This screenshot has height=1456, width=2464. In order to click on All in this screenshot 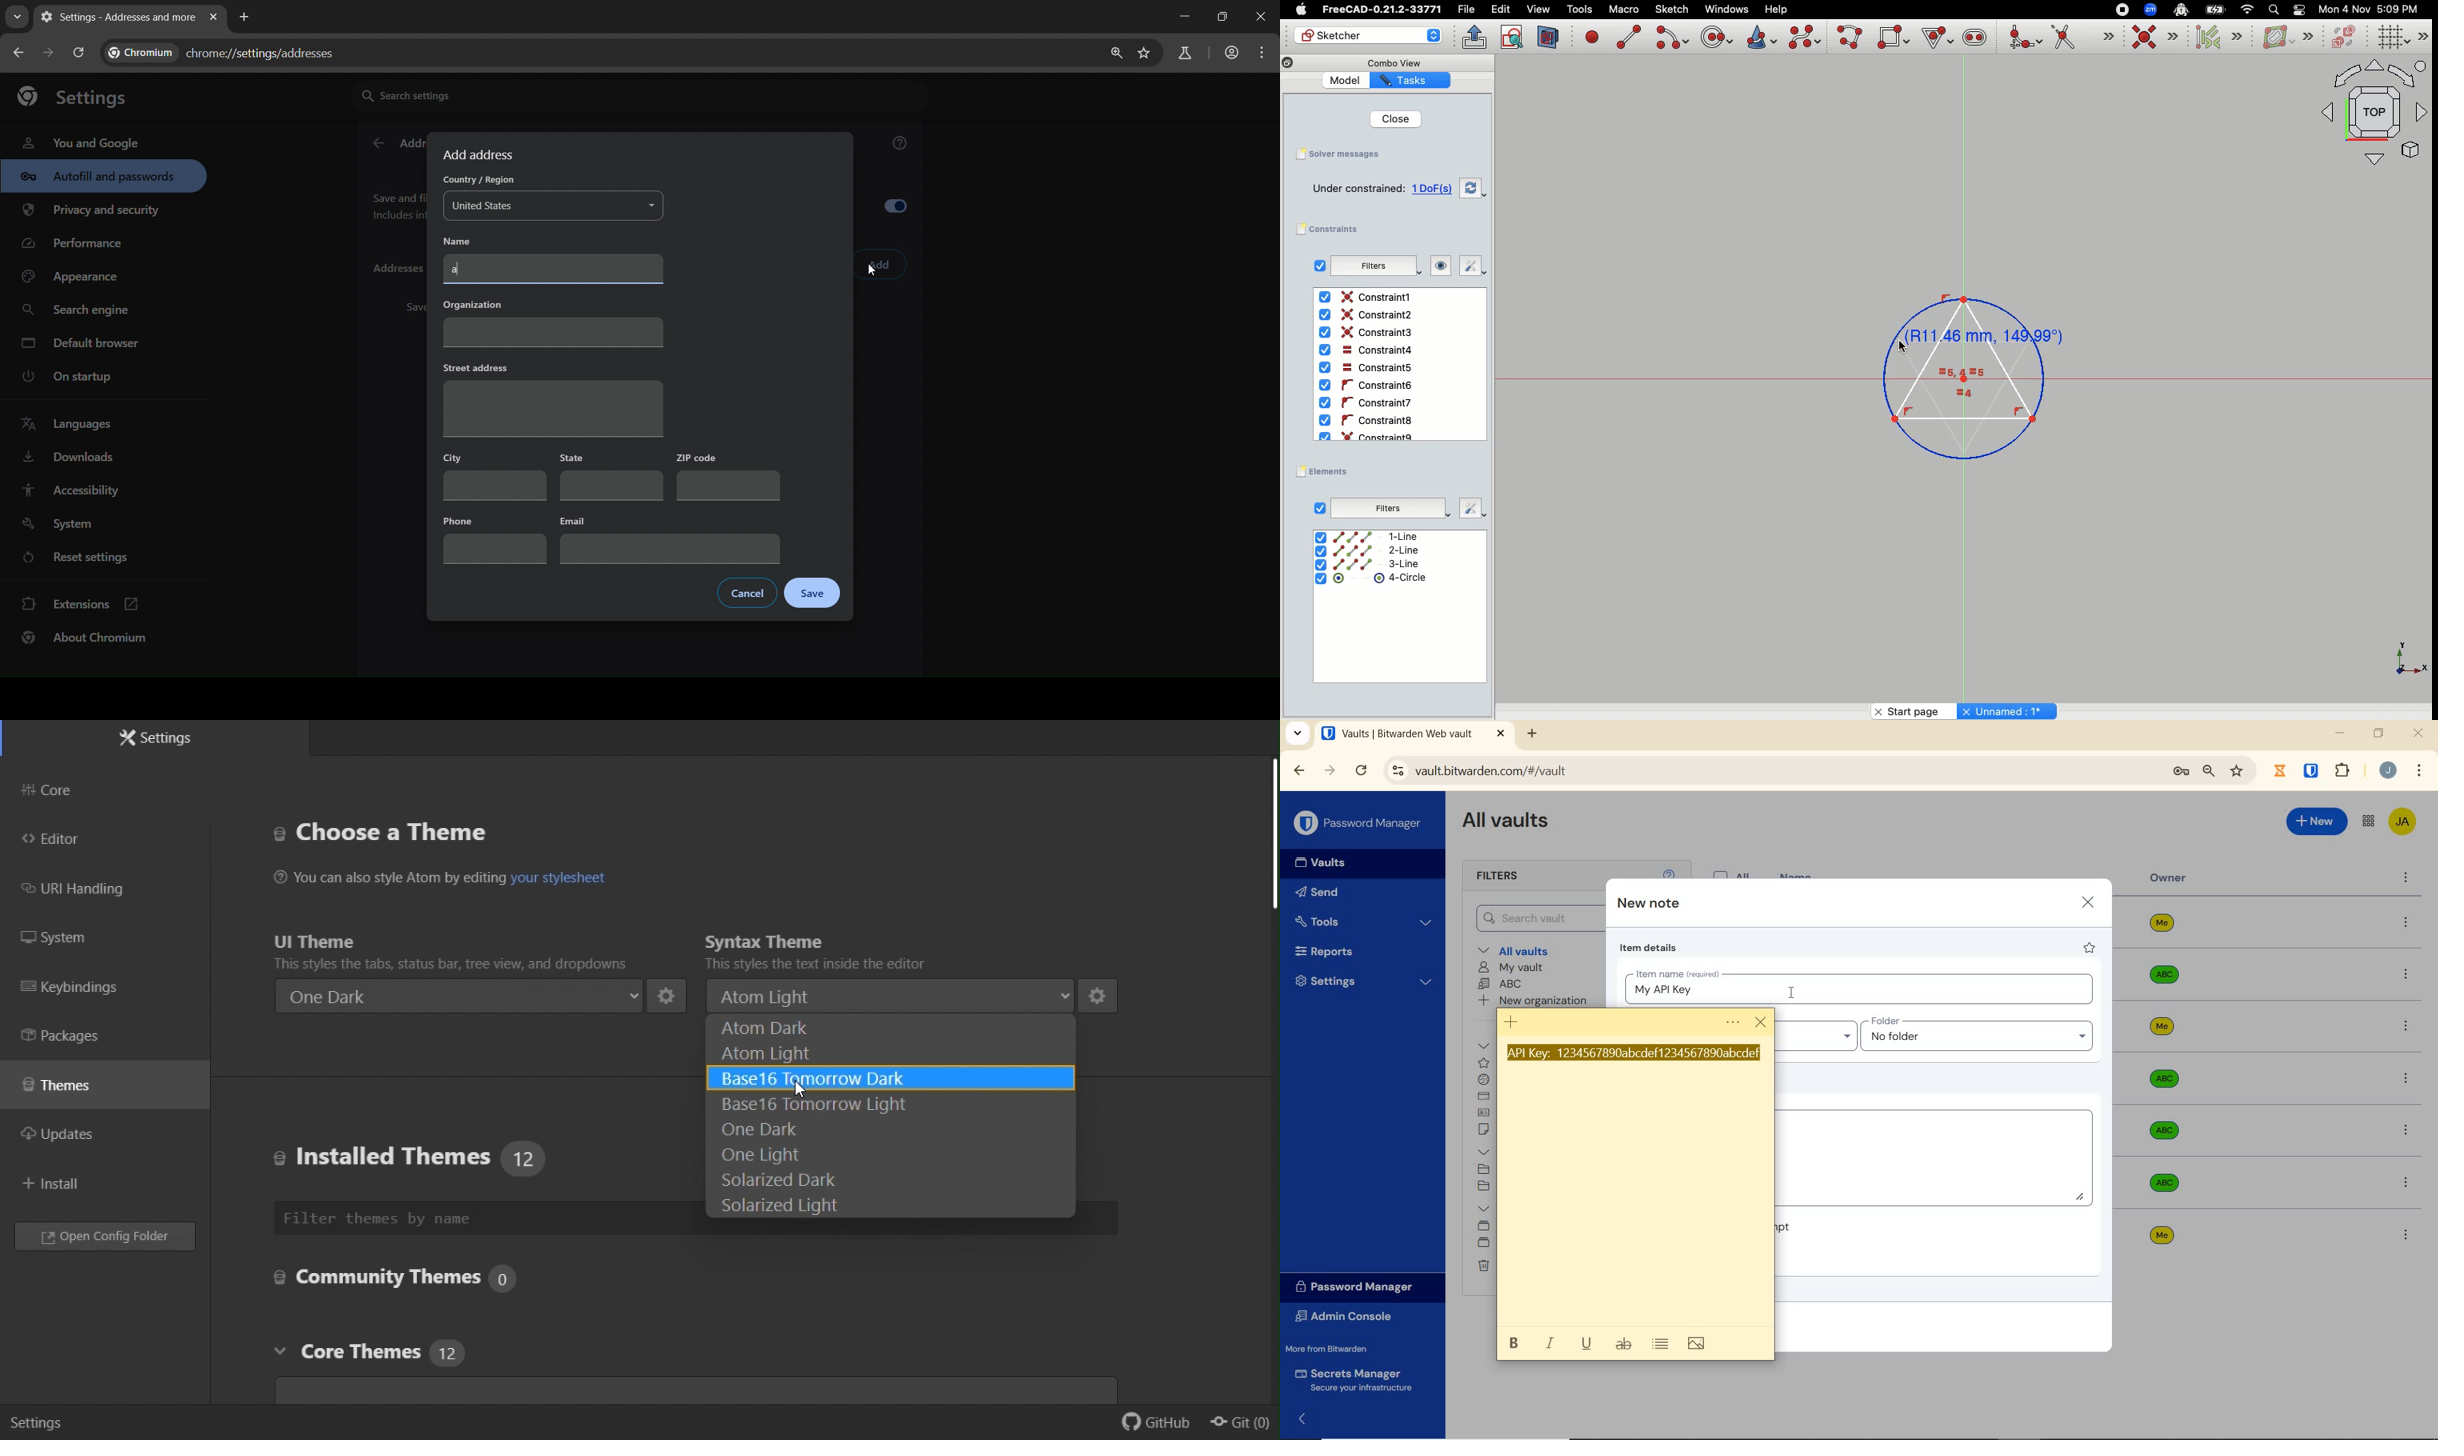, I will do `click(1734, 872)`.